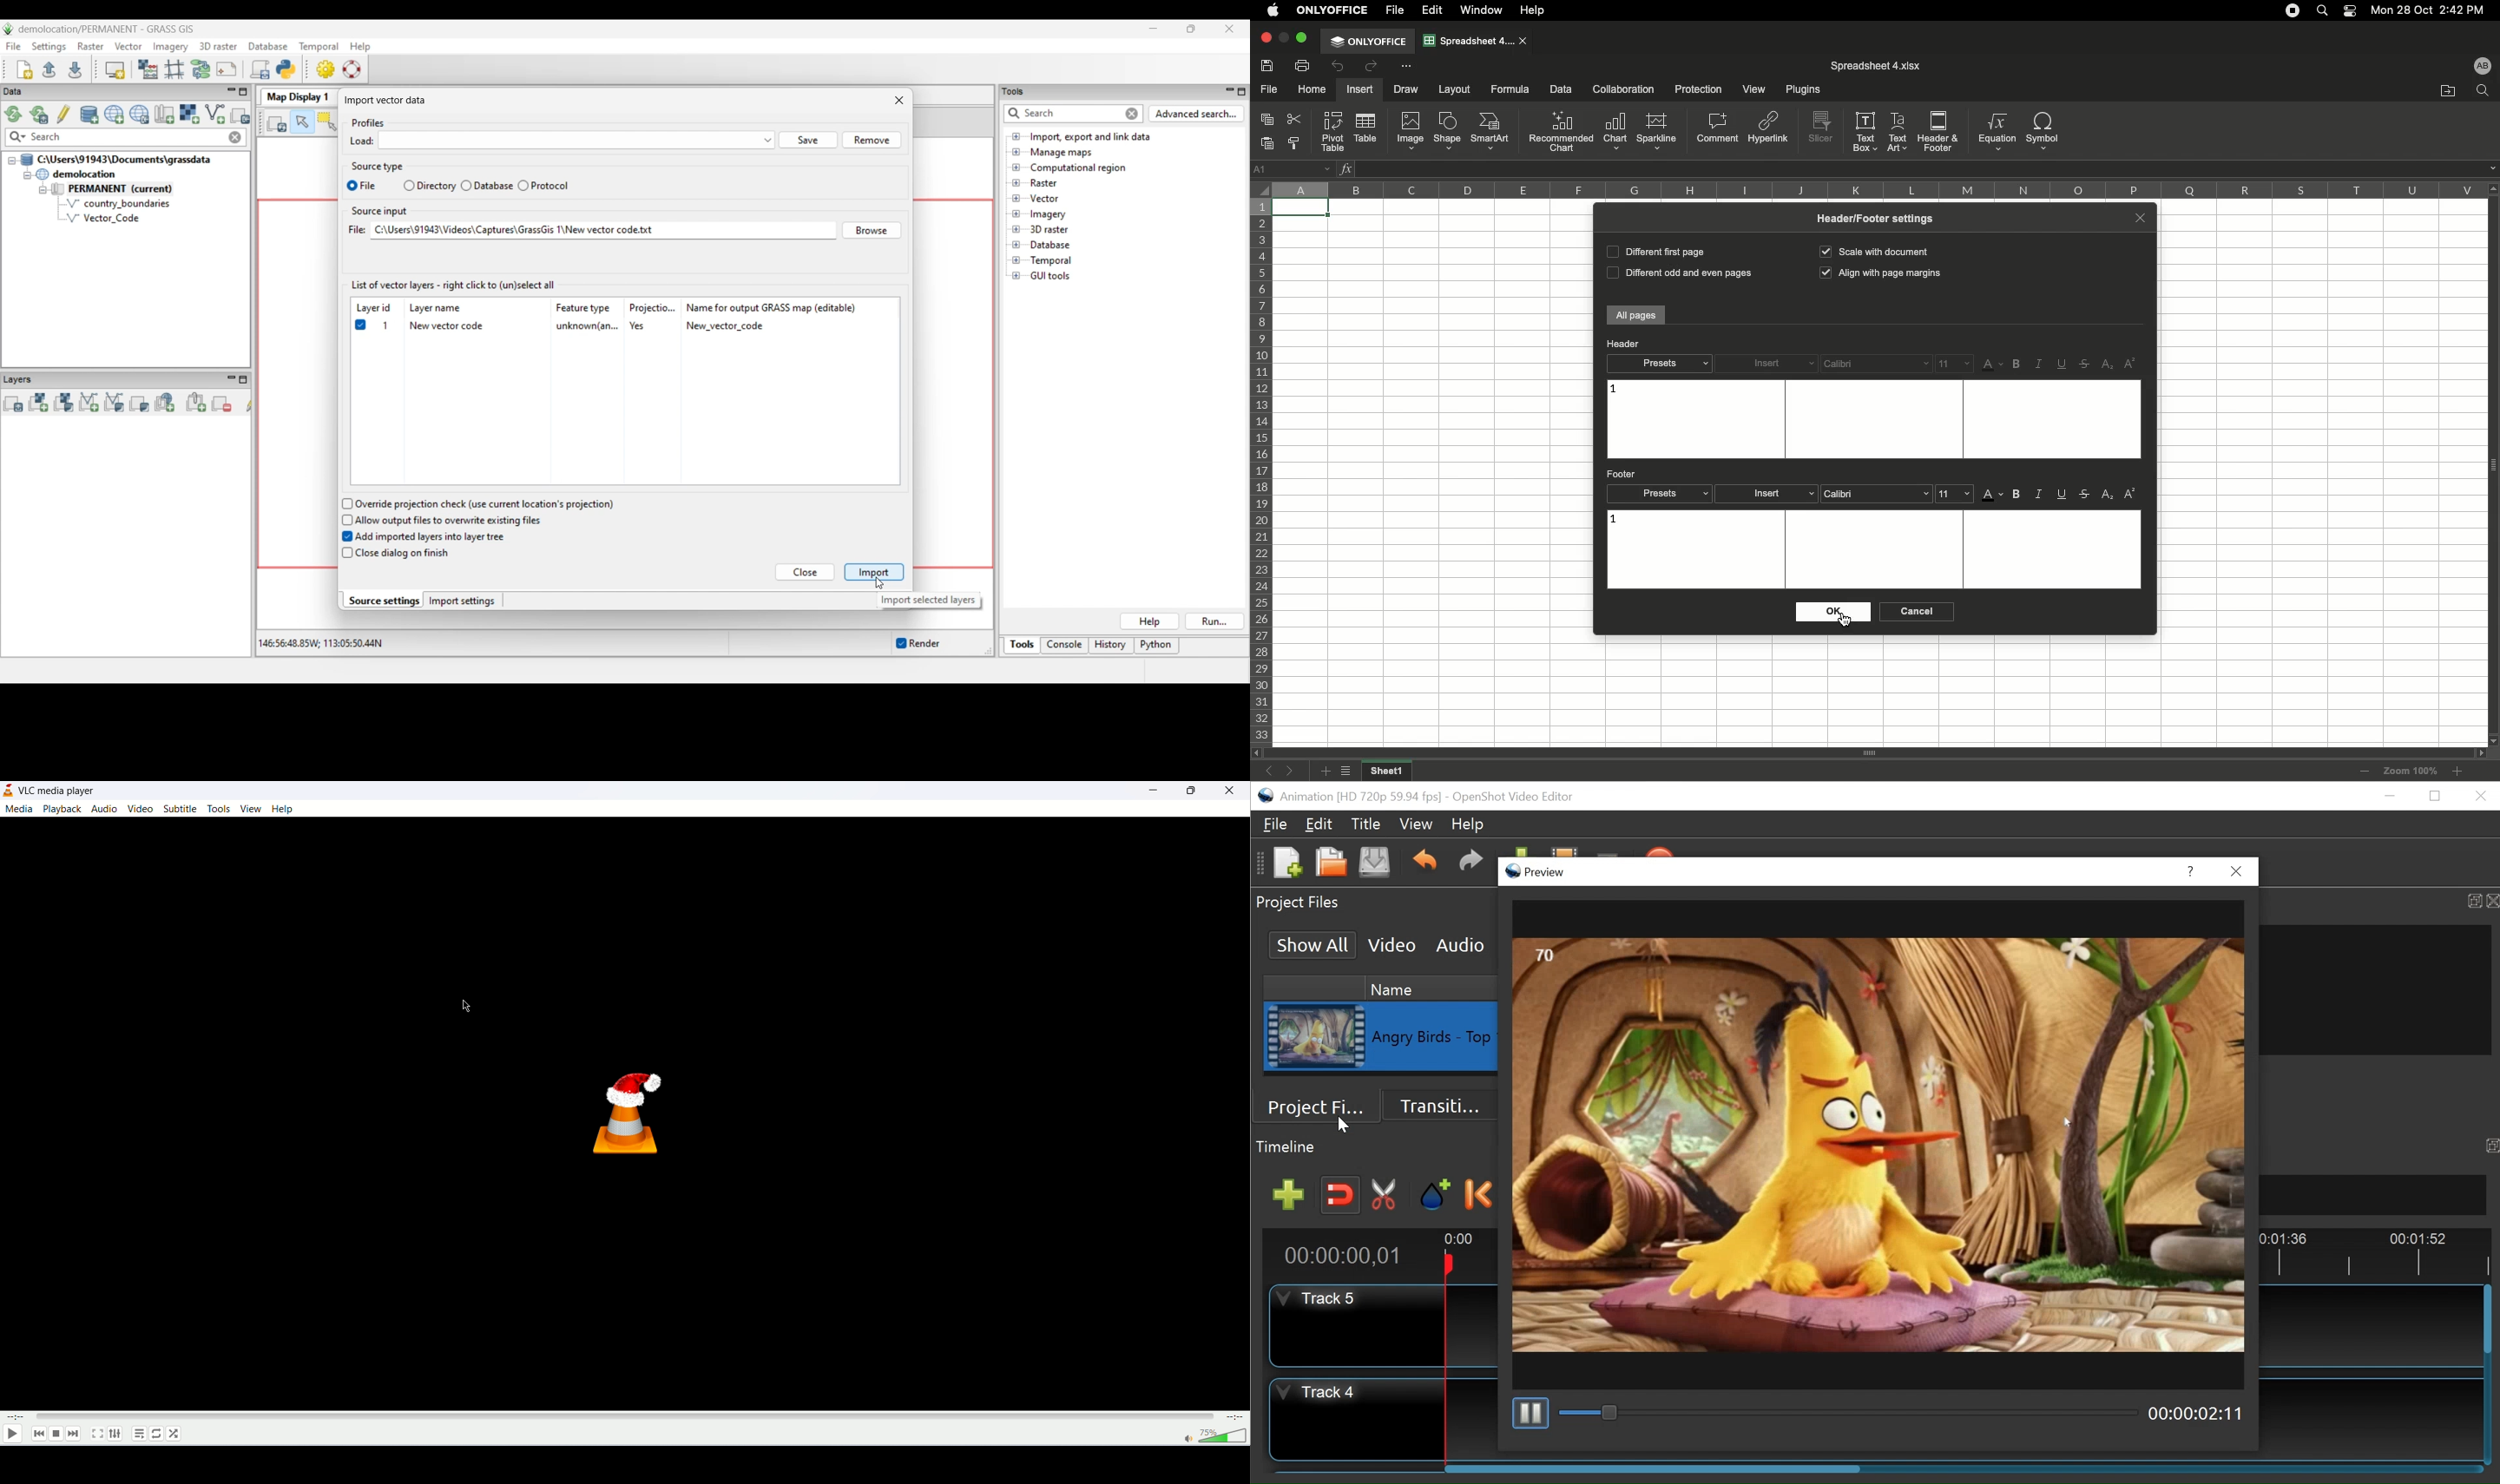 This screenshot has width=2520, height=1484. I want to click on scroll left, so click(1258, 753).